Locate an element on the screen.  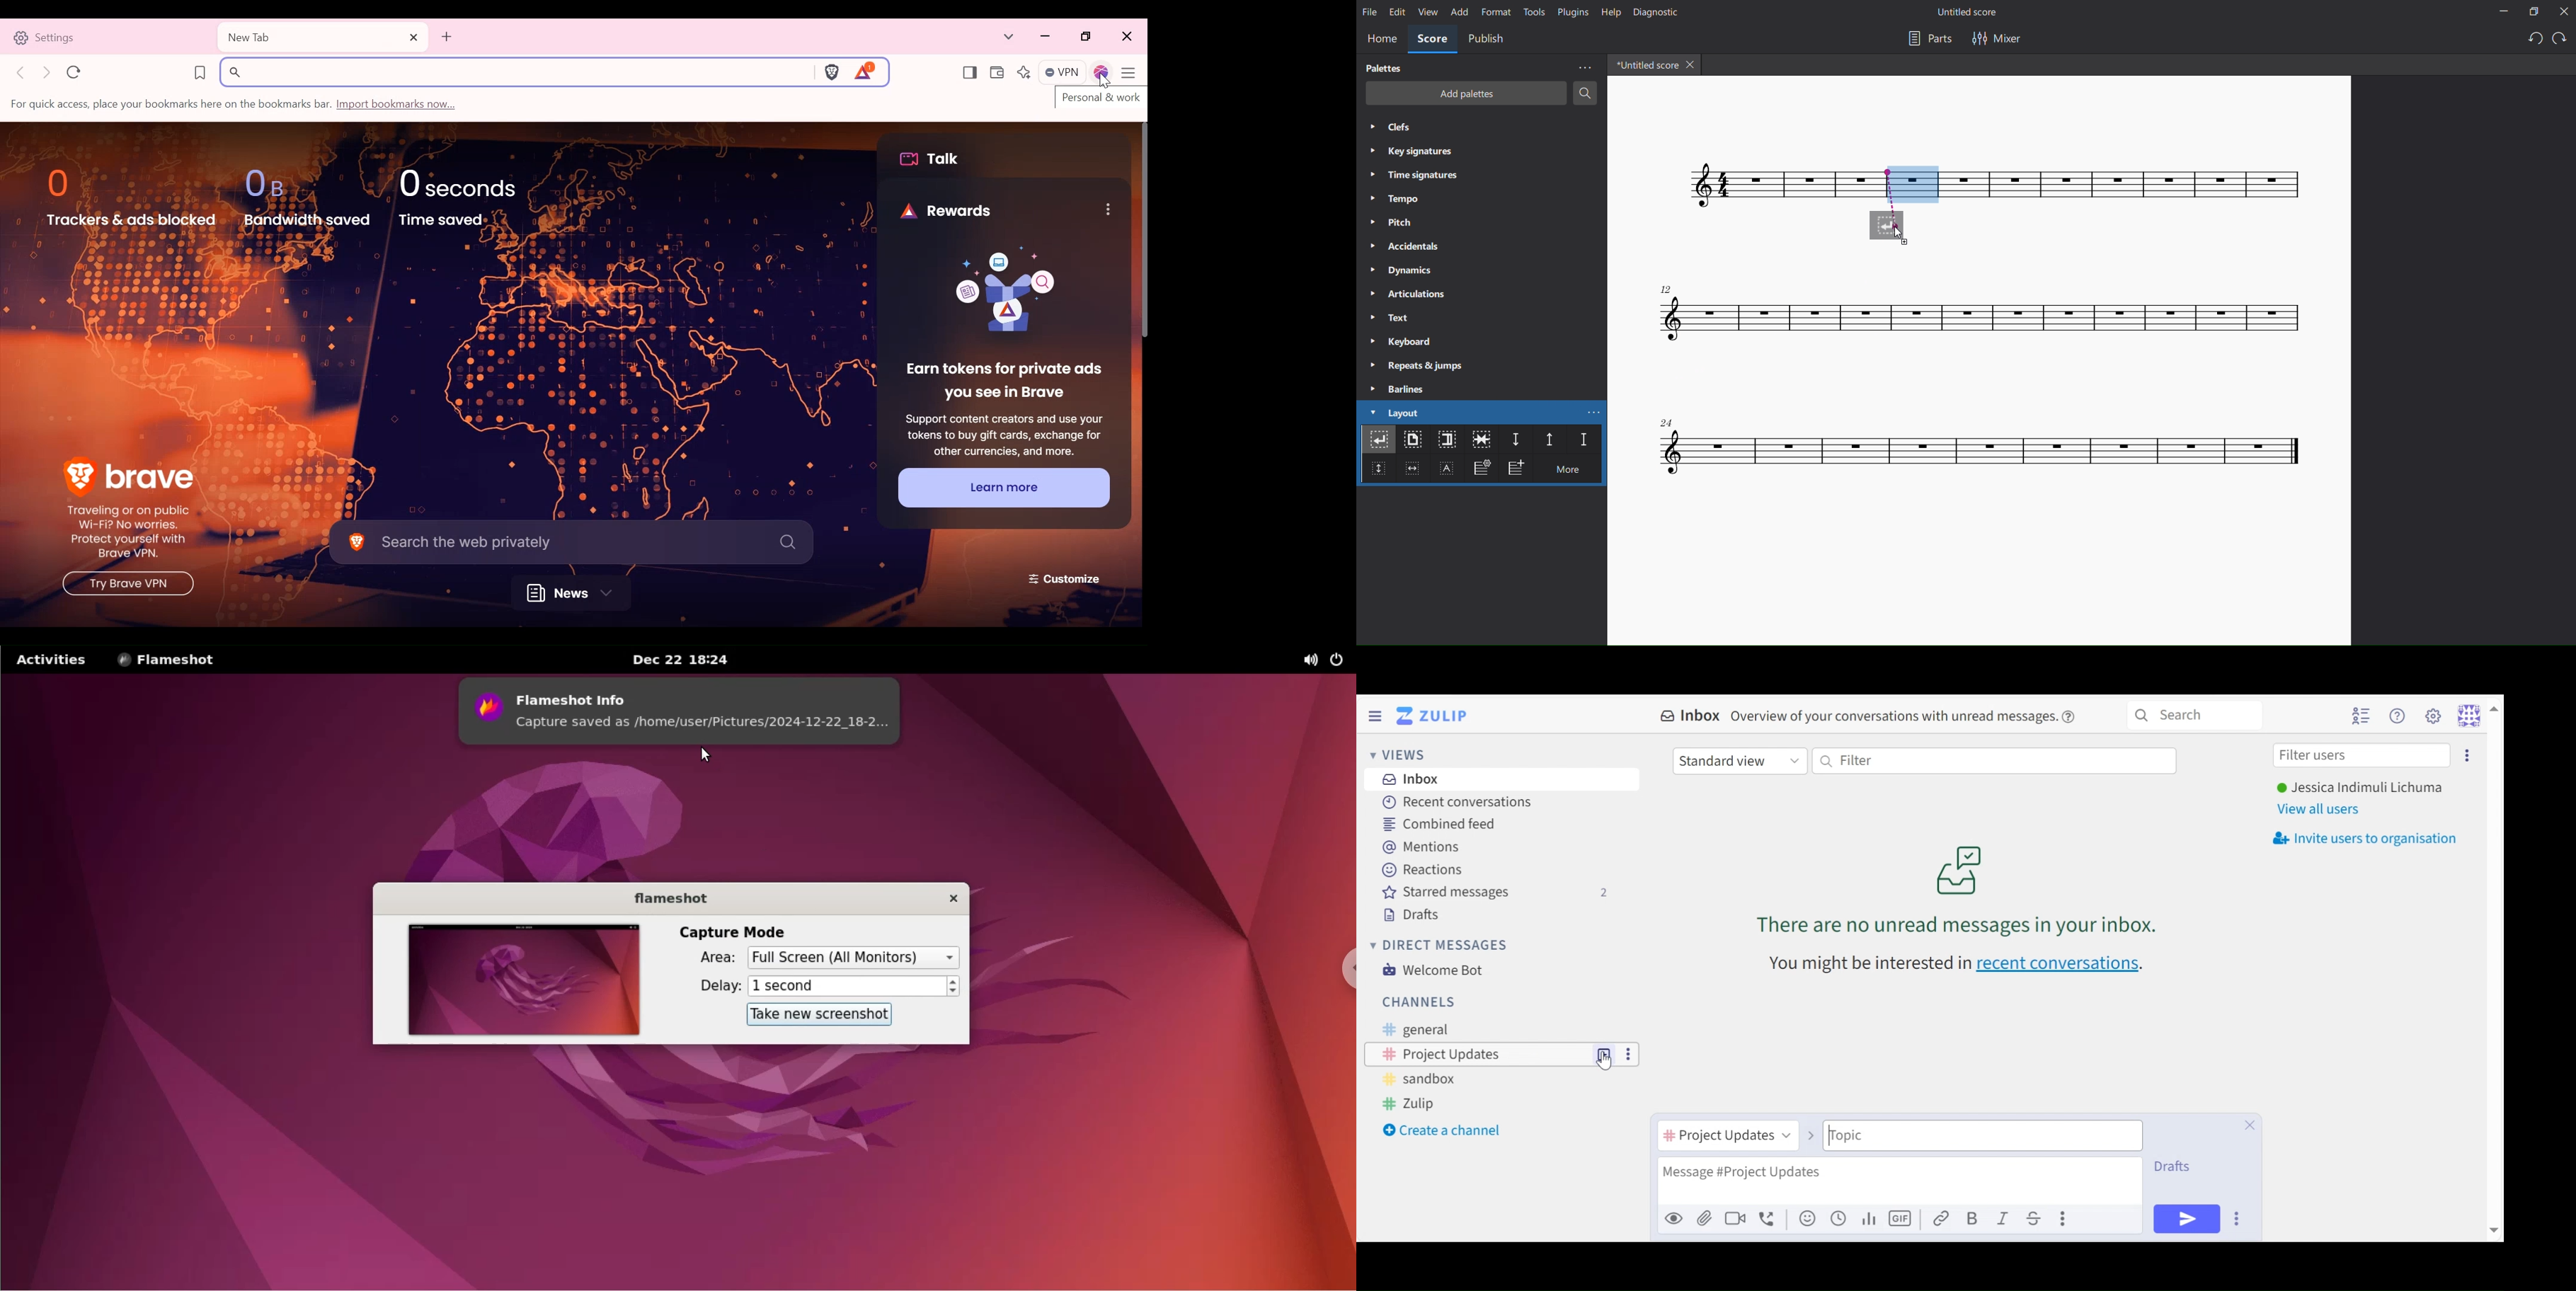
Add GIF is located at coordinates (1900, 1219).